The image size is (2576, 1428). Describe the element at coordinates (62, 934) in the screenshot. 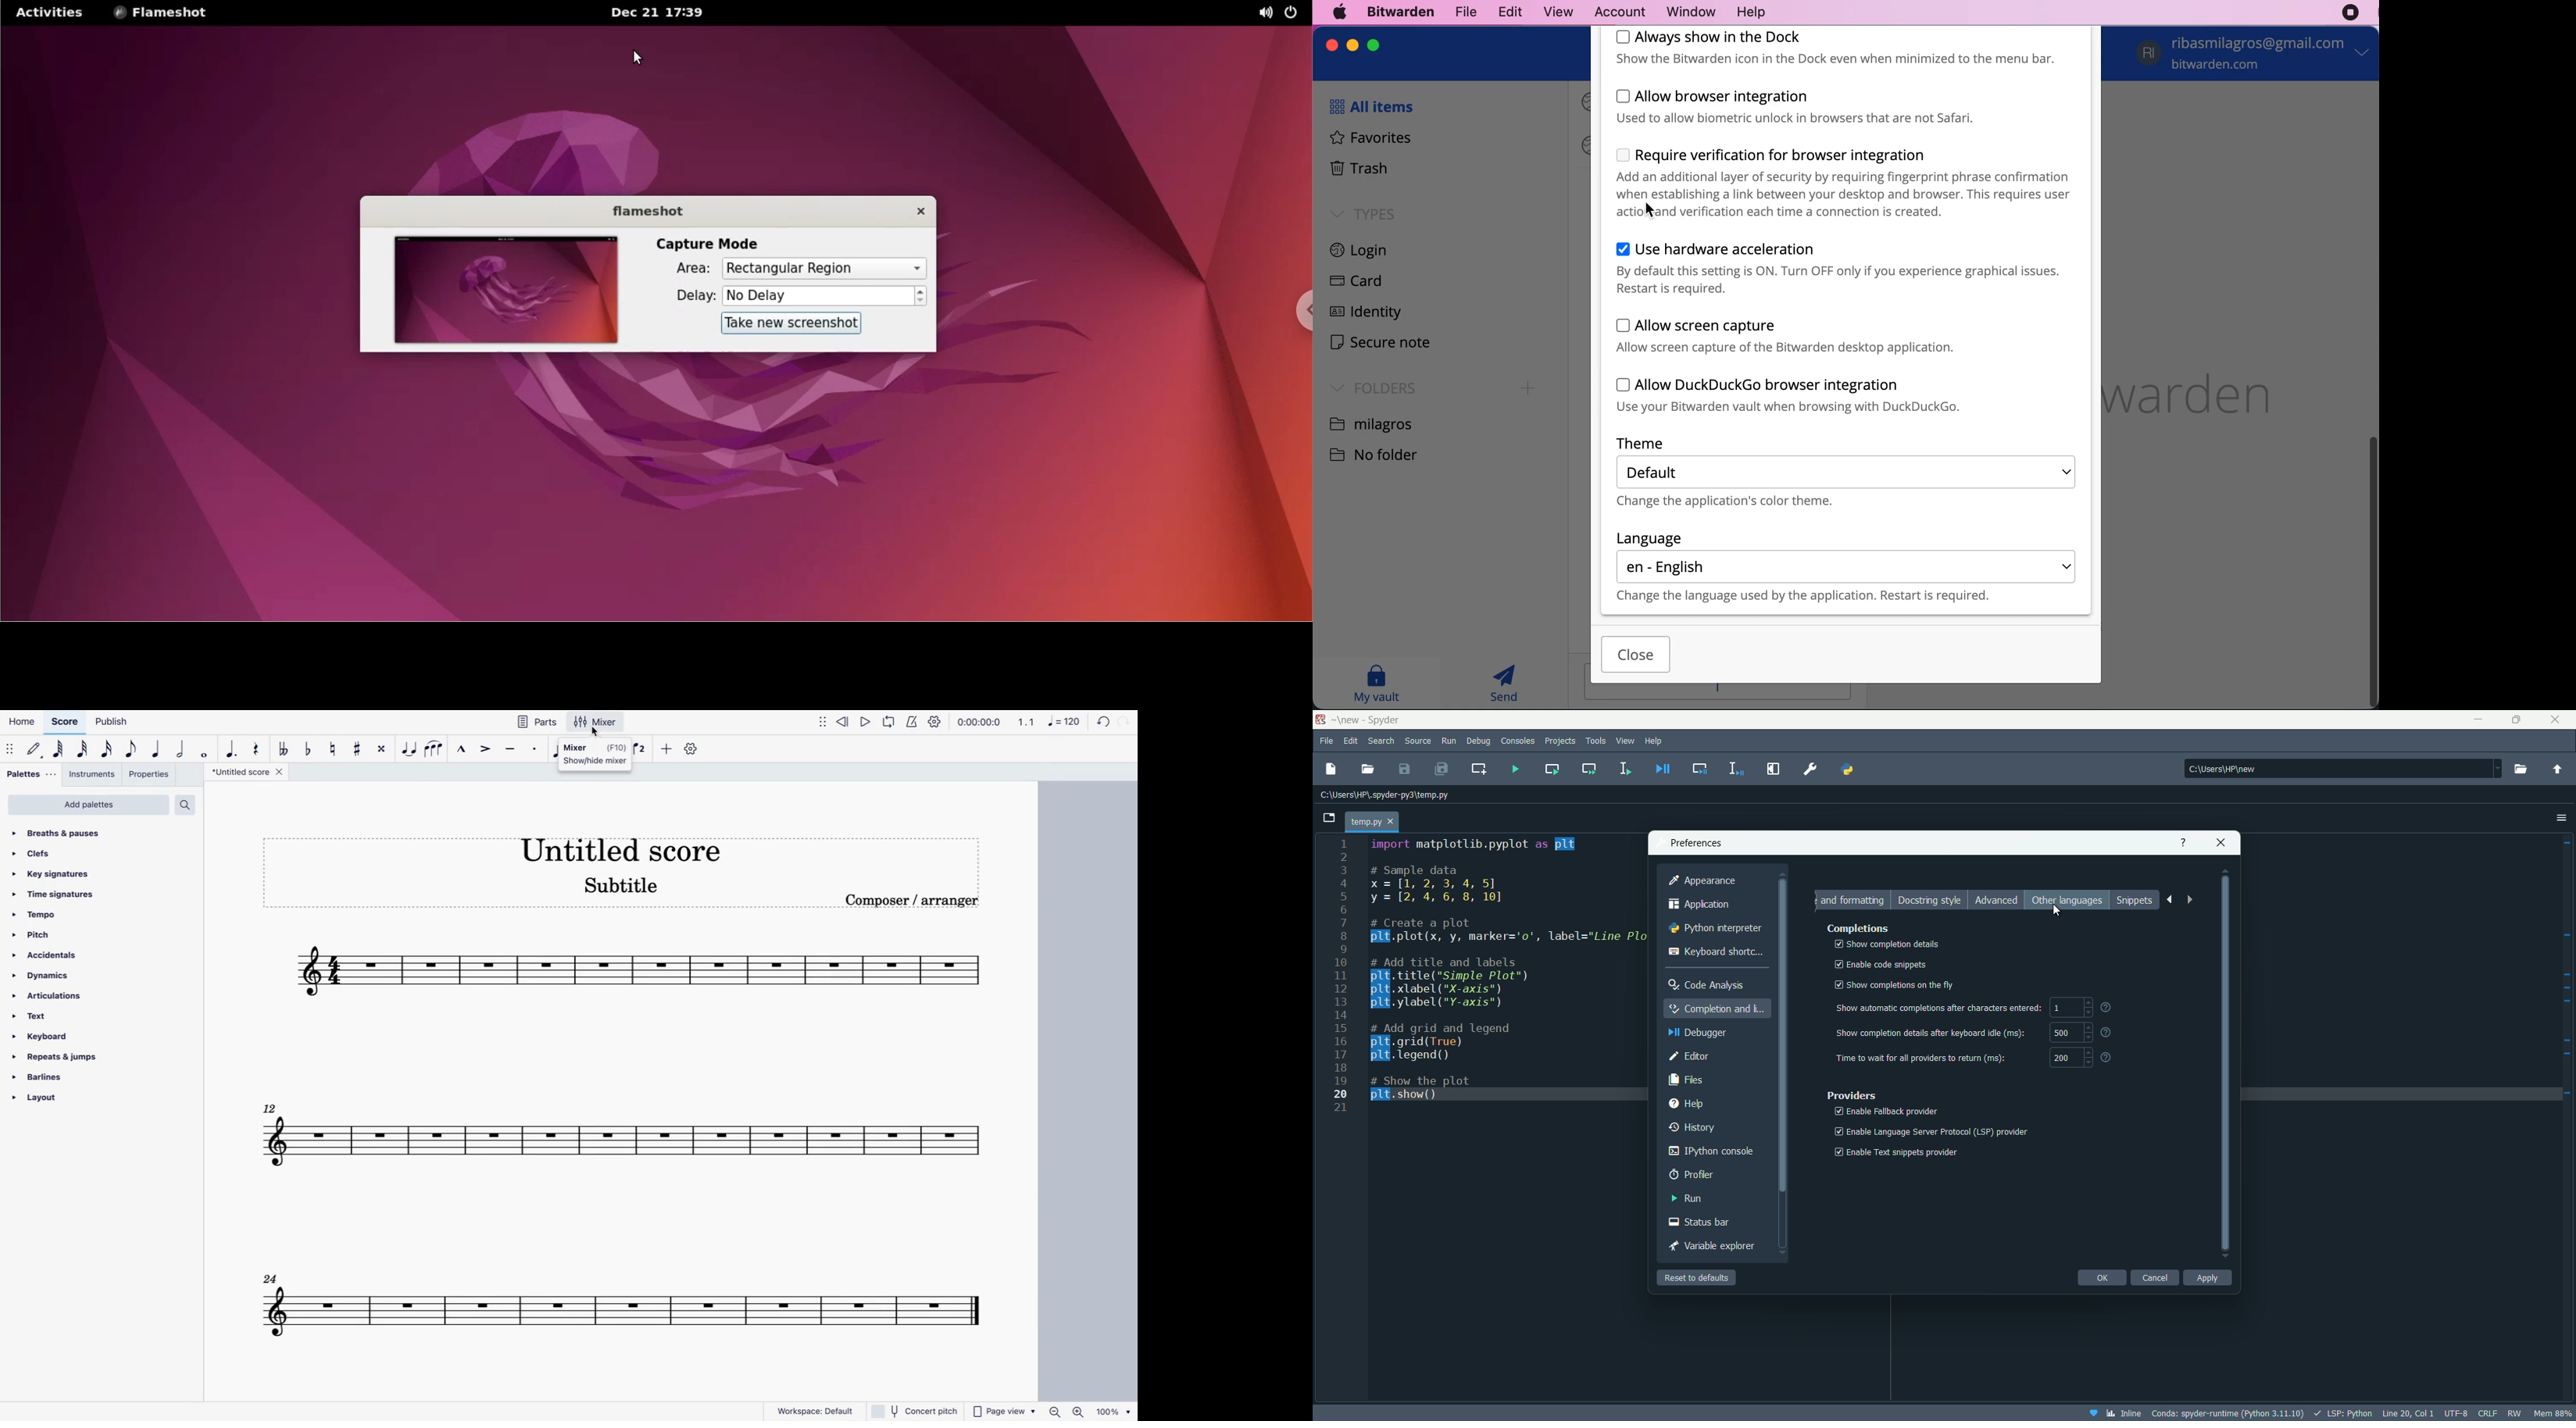

I see `pitch` at that location.